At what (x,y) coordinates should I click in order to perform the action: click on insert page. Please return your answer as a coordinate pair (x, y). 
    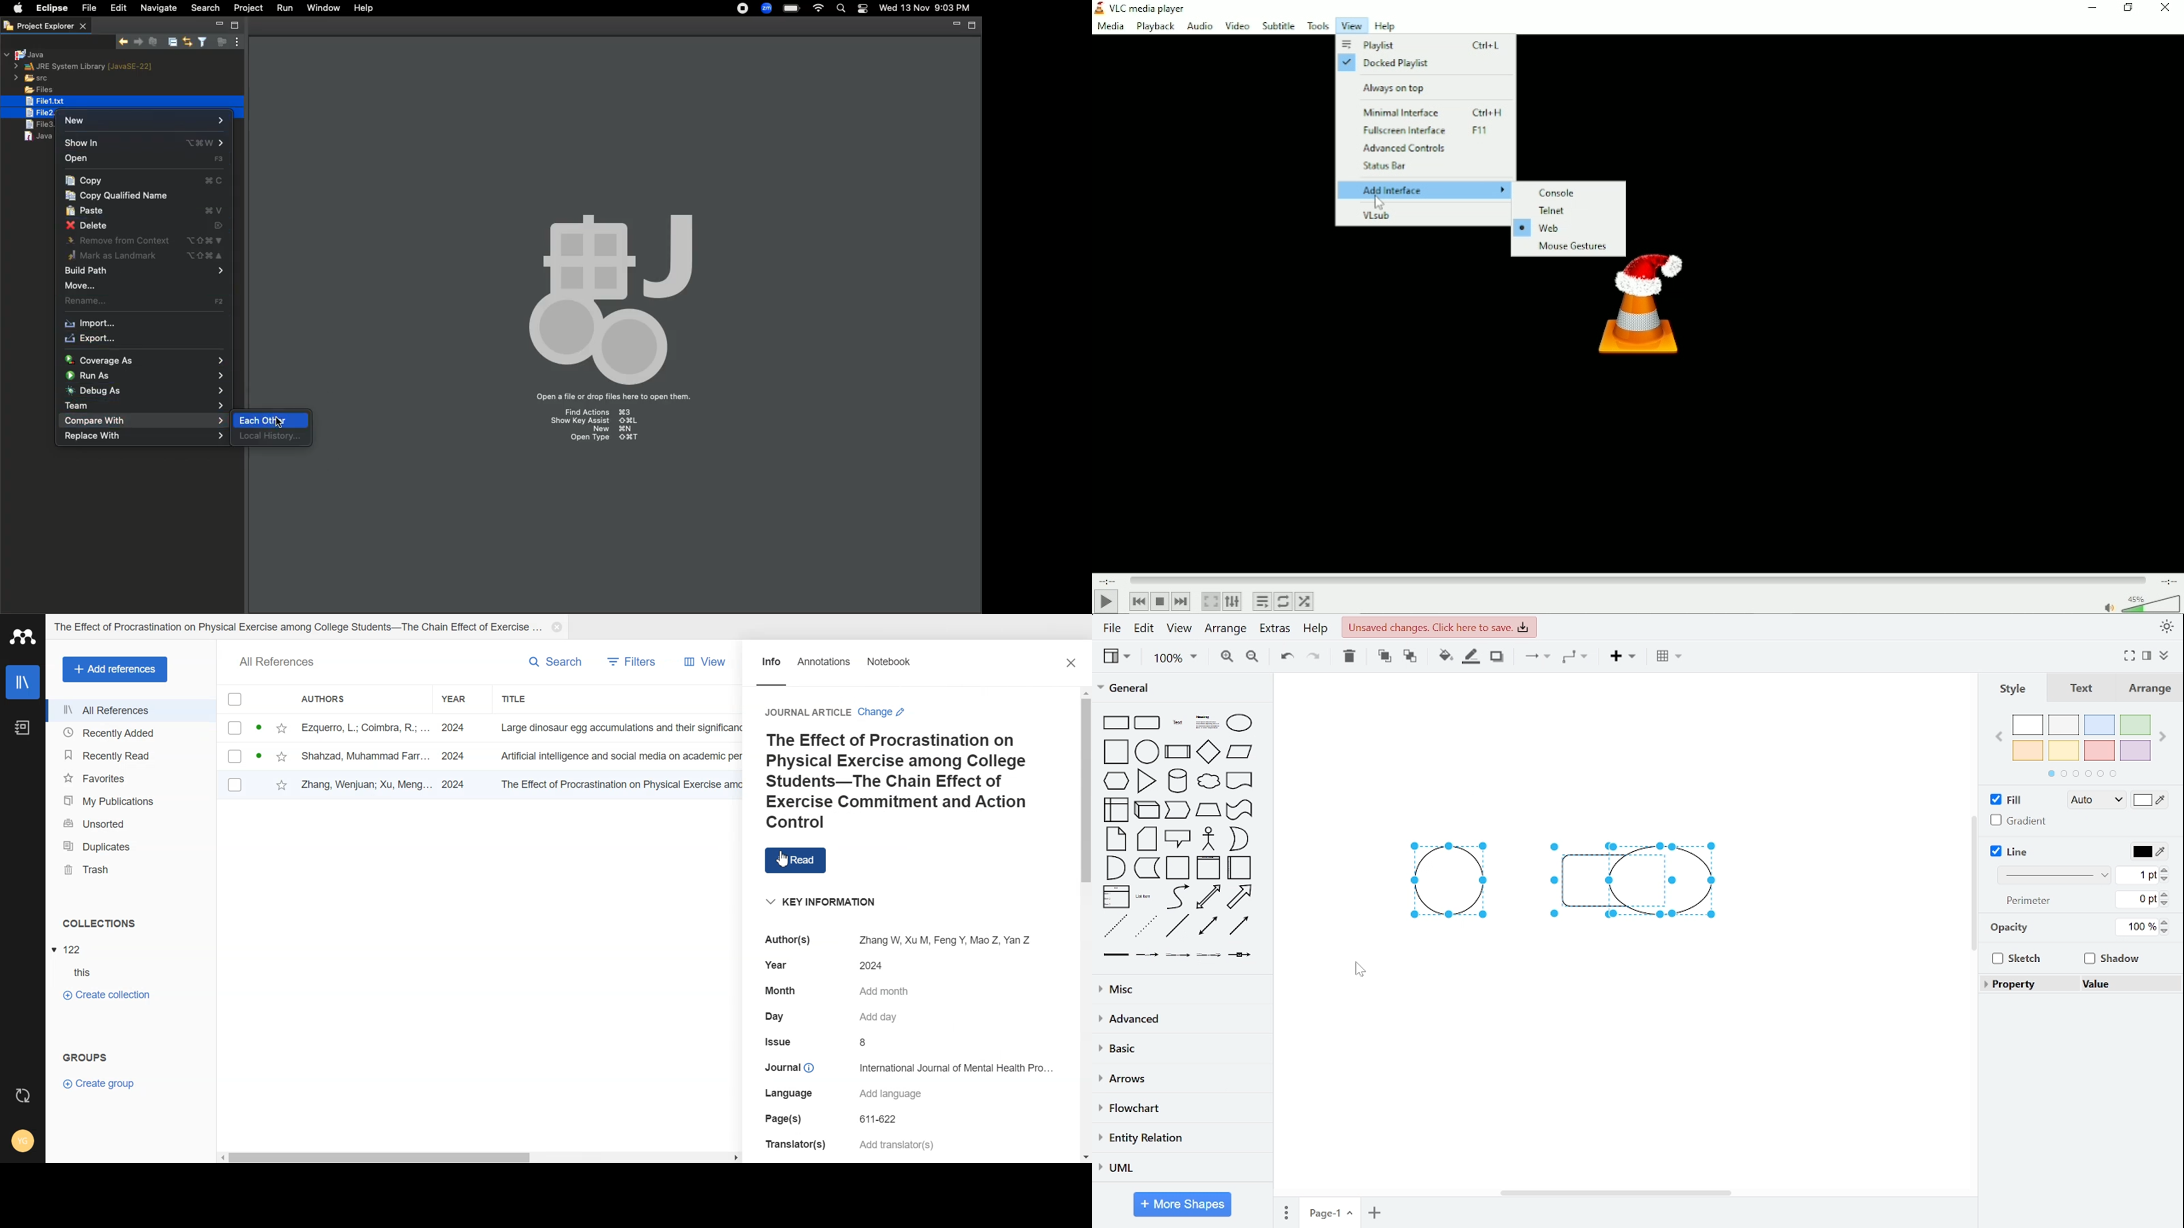
    Looking at the image, I should click on (1374, 1212).